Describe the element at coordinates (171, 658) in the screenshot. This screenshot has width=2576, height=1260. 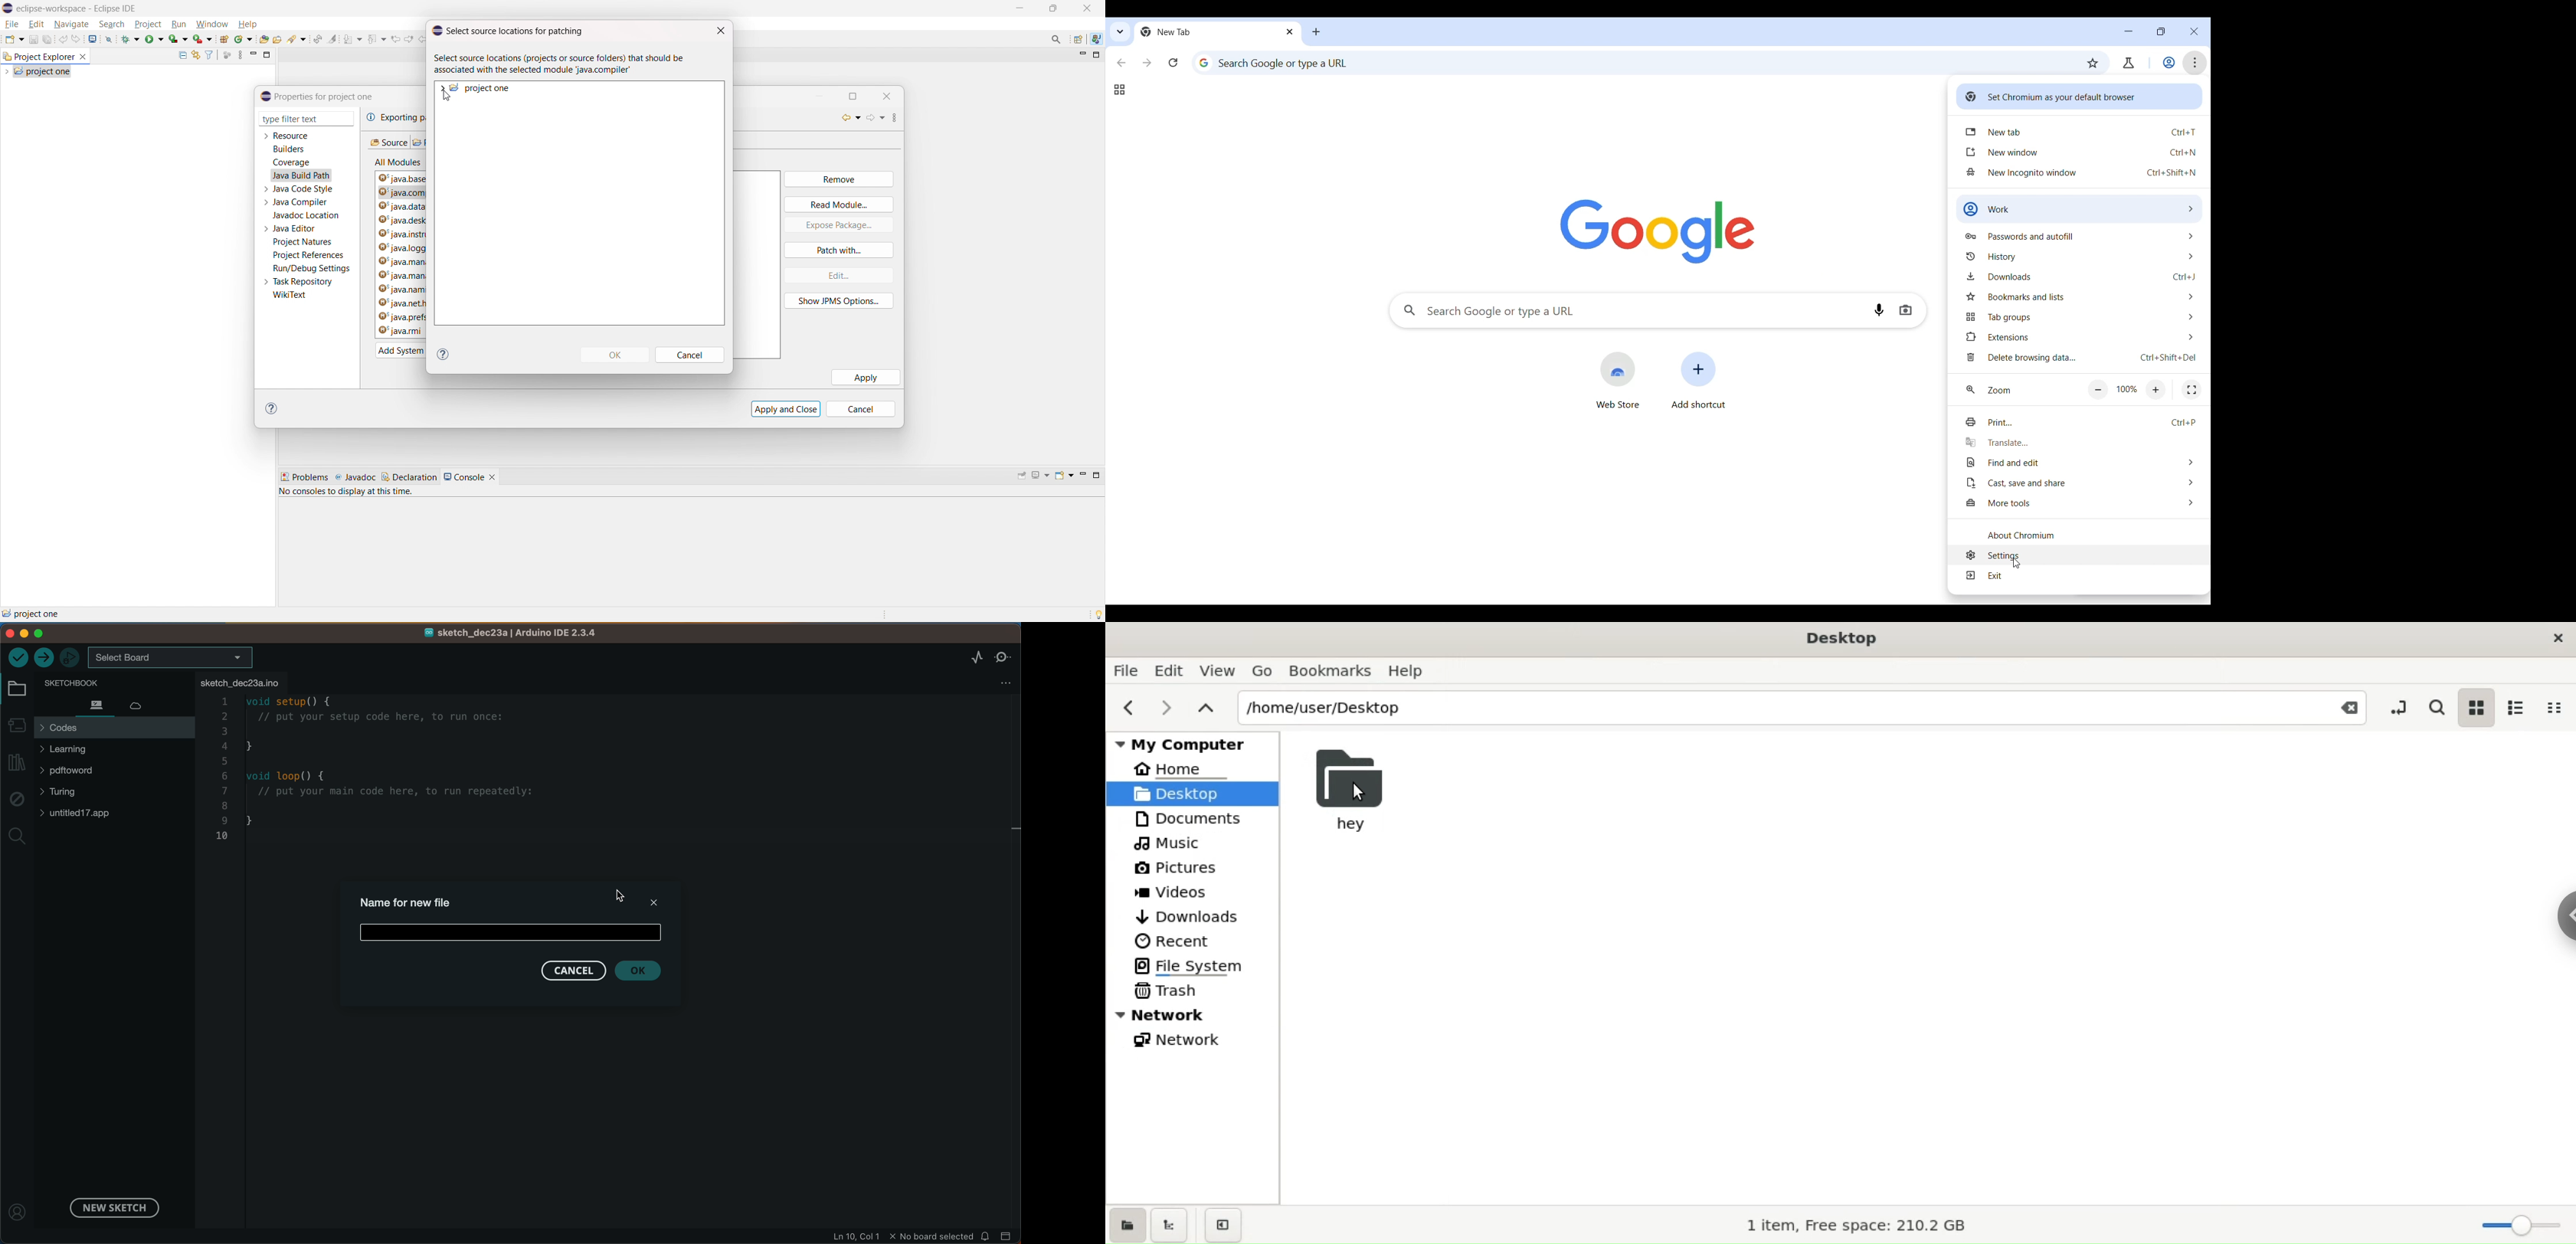
I see `board selecter` at that location.